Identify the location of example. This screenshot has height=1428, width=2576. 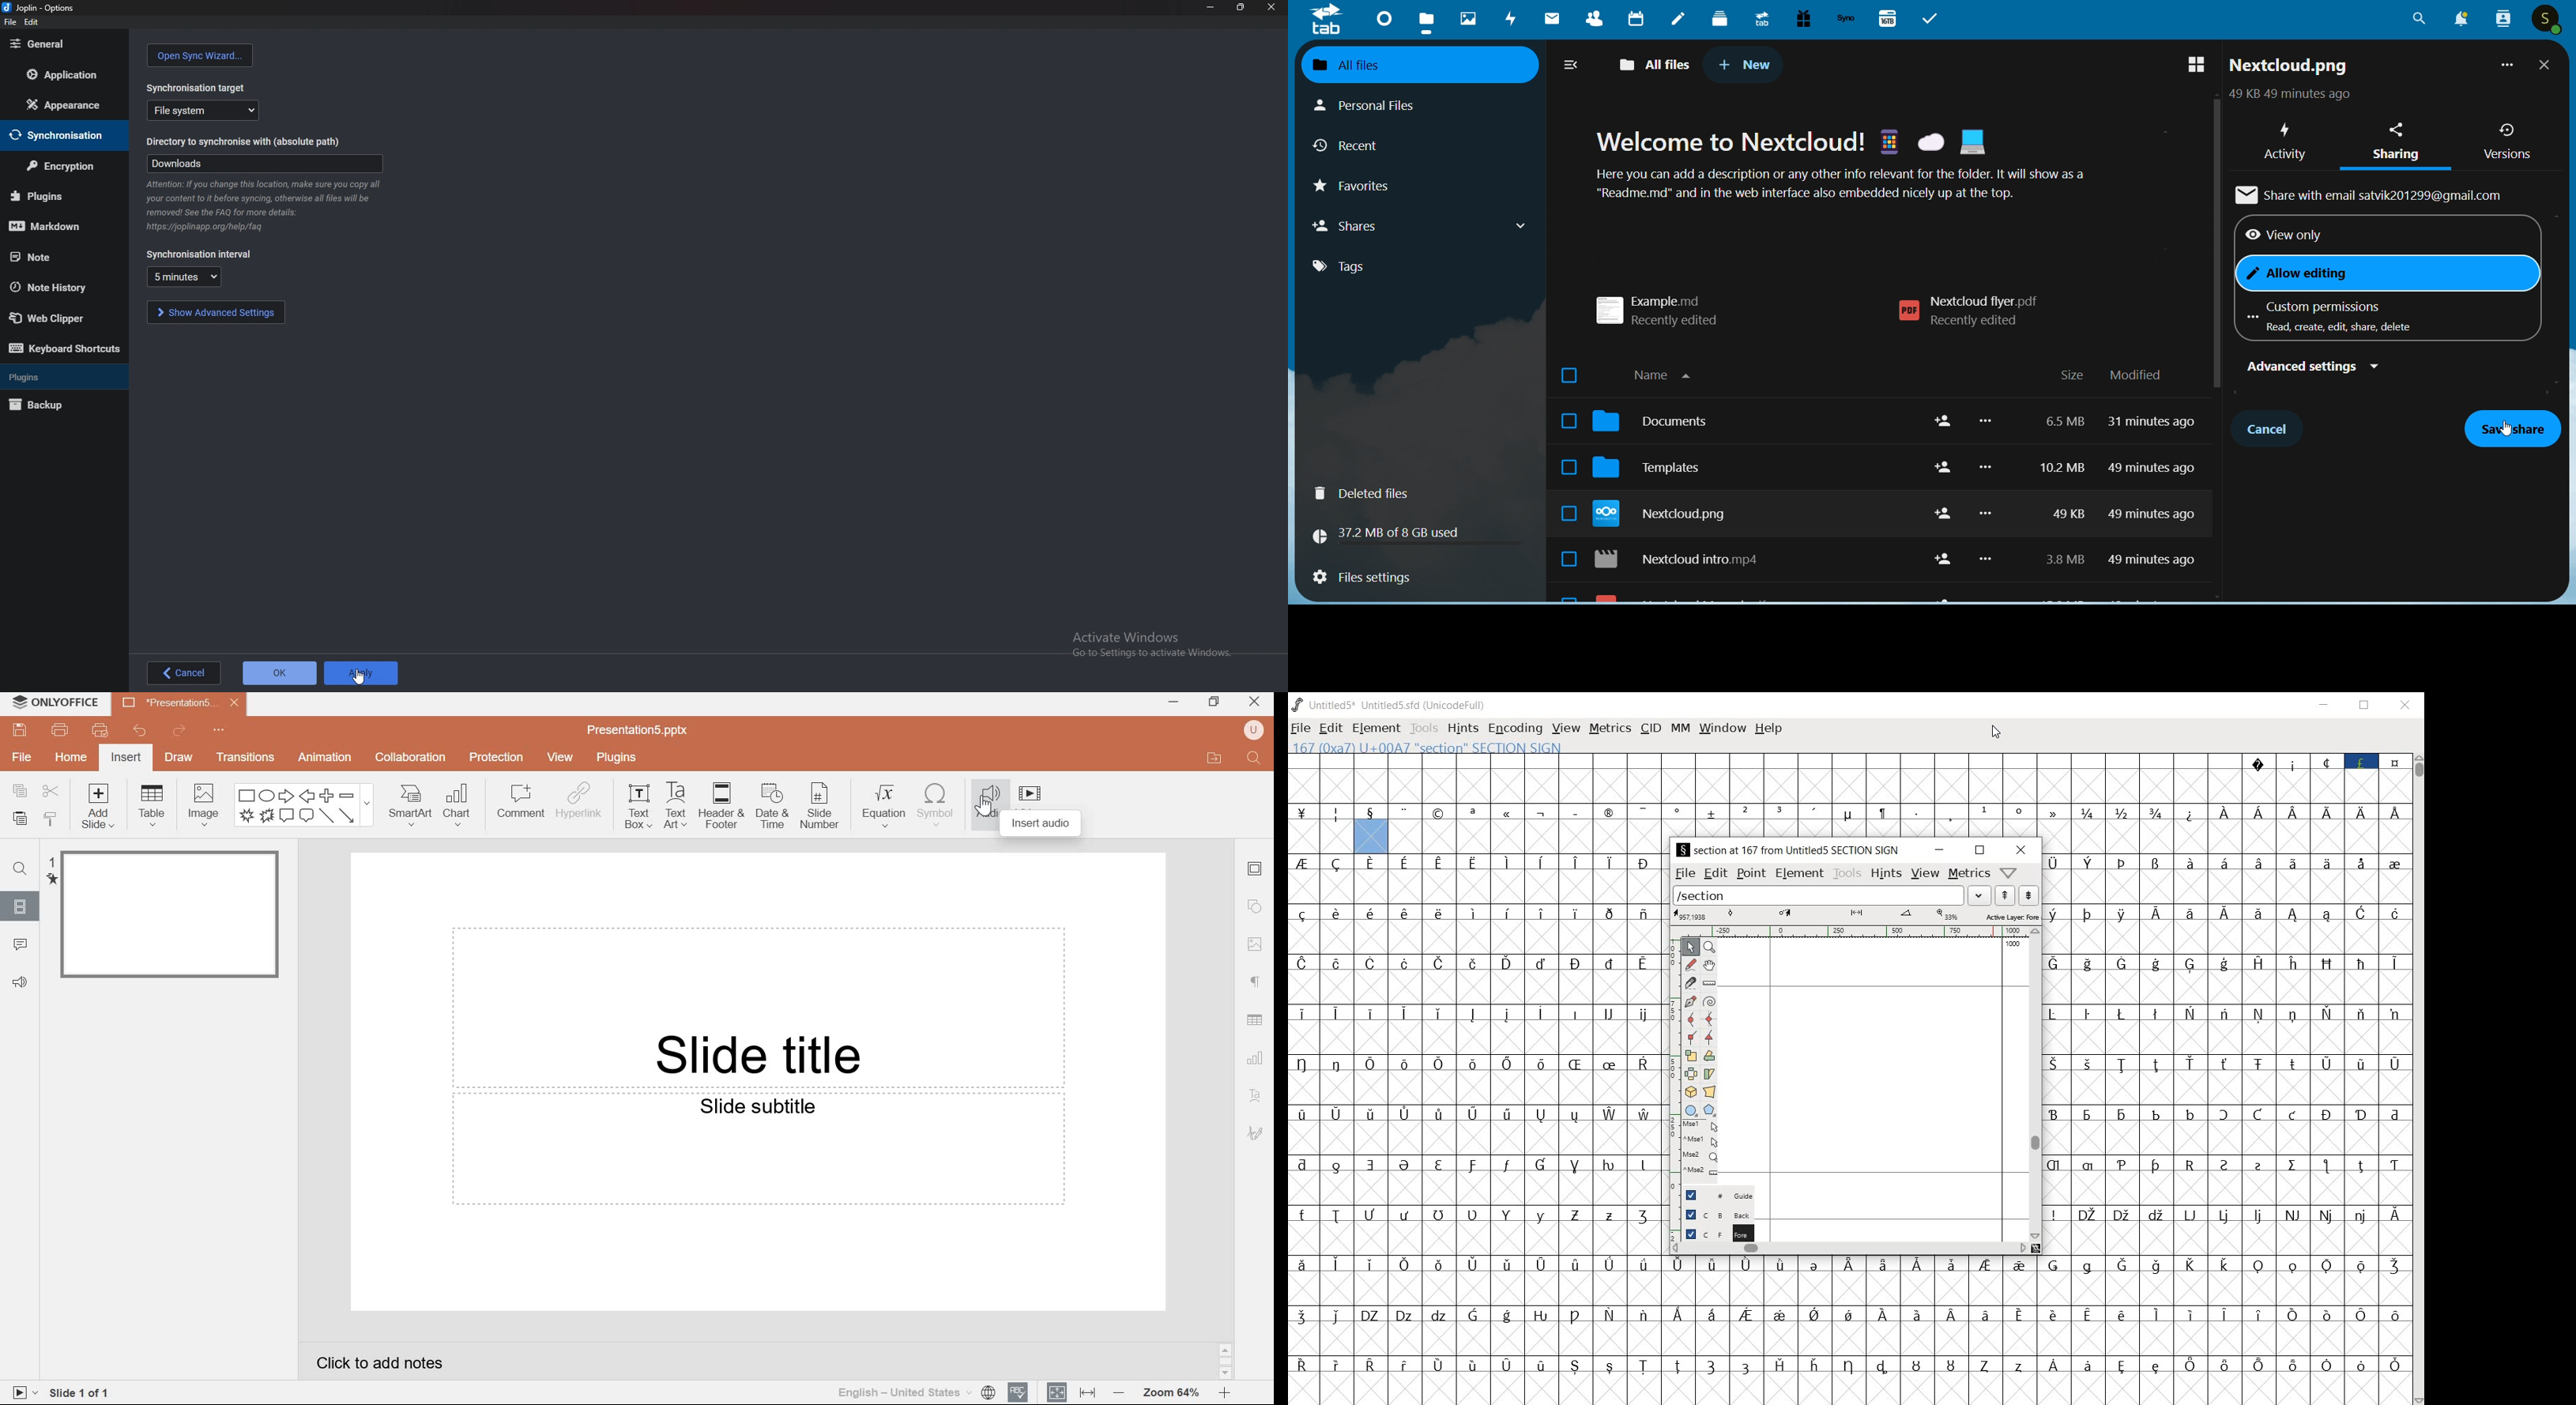
(1666, 306).